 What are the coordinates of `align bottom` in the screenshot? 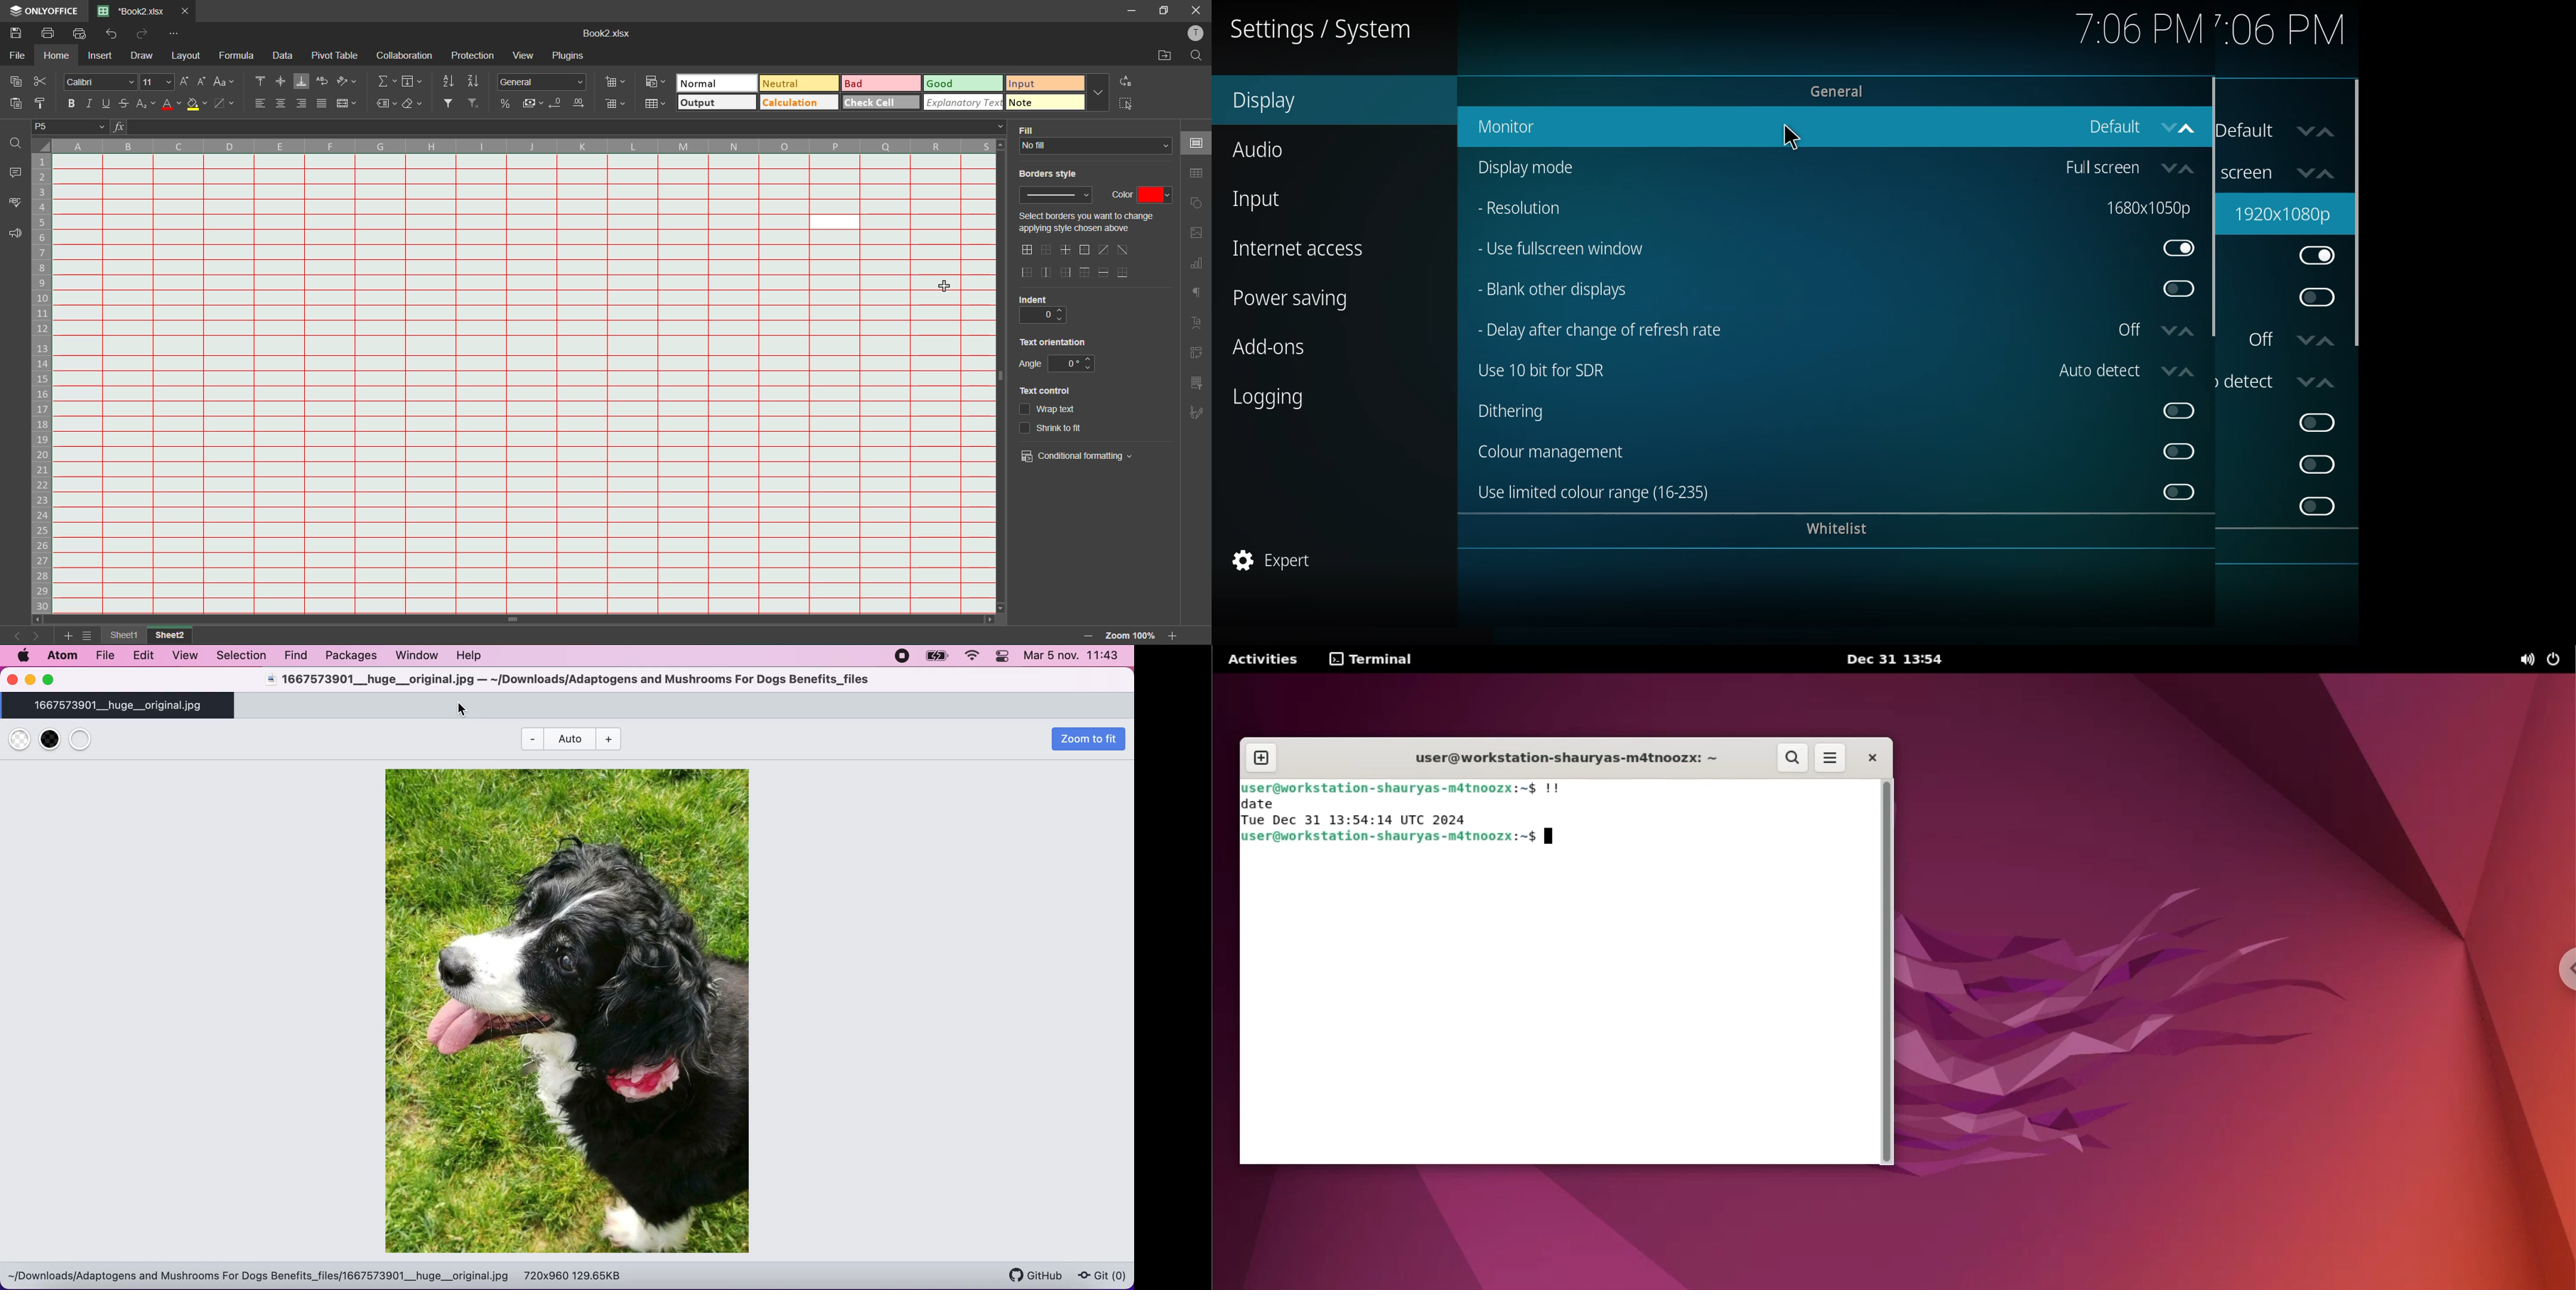 It's located at (304, 80).